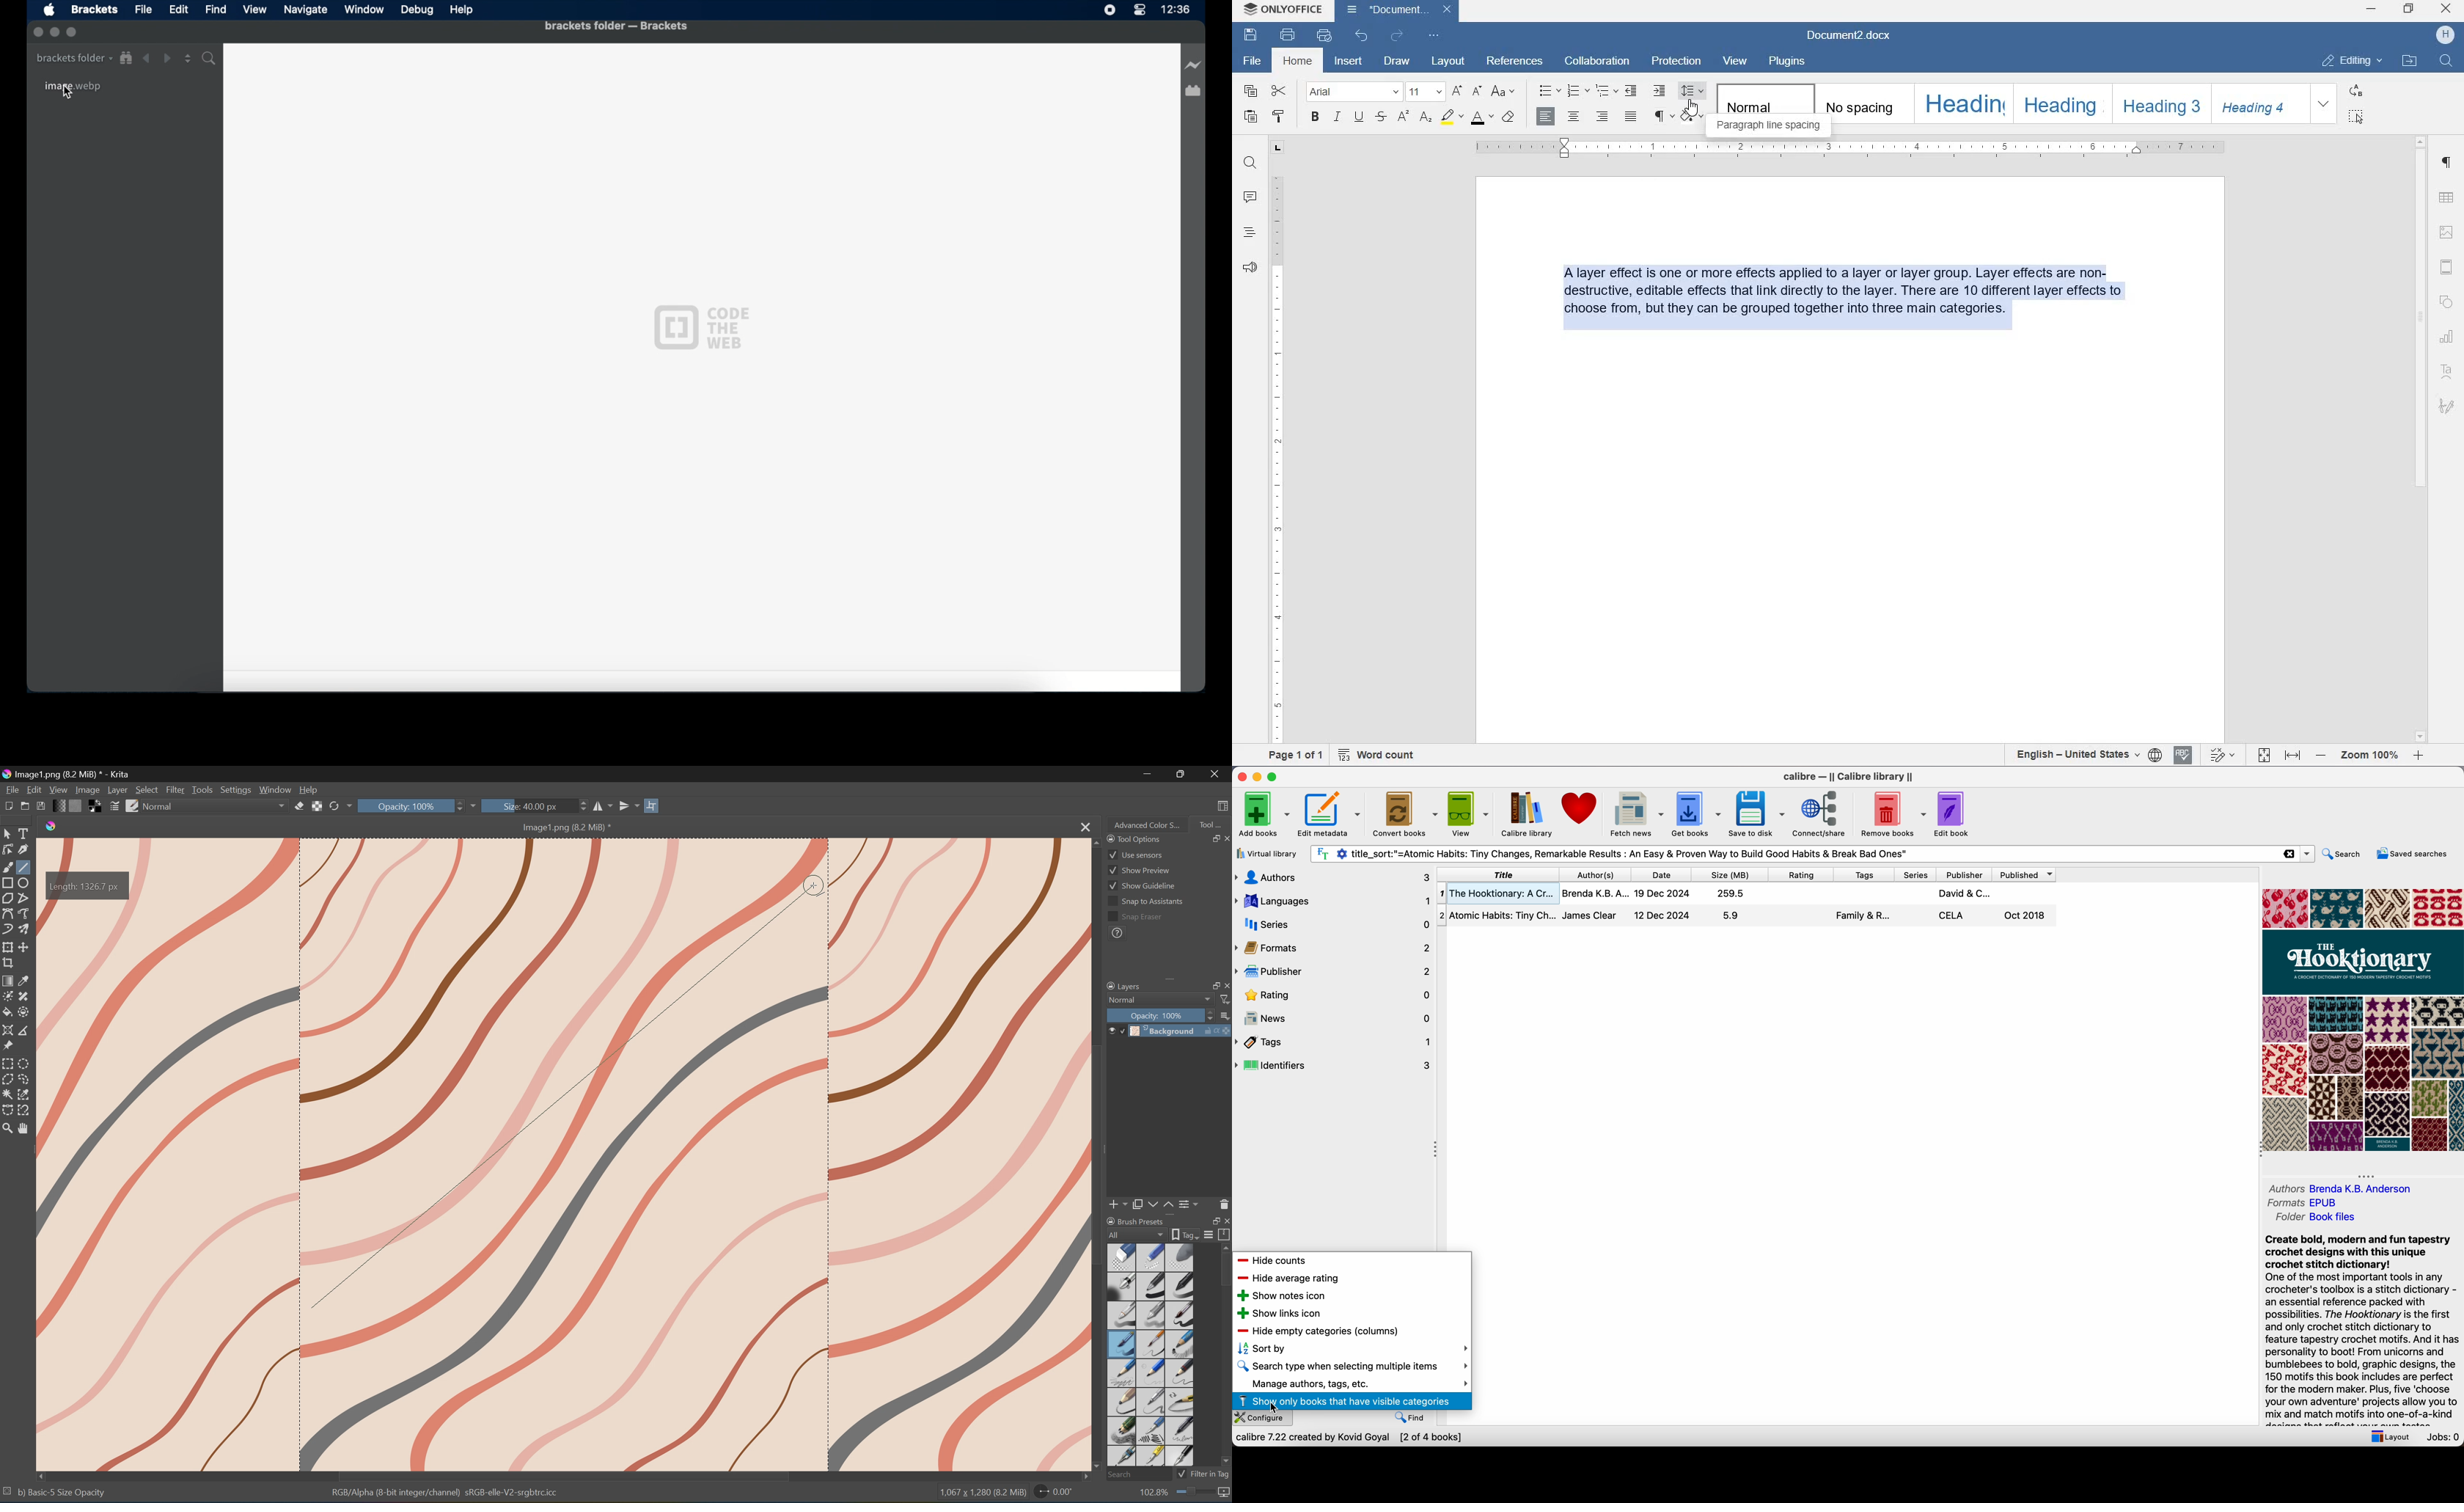 This screenshot has width=2464, height=1512. What do you see at coordinates (1164, 970) in the screenshot?
I see `Scroll Bar` at bounding box center [1164, 970].